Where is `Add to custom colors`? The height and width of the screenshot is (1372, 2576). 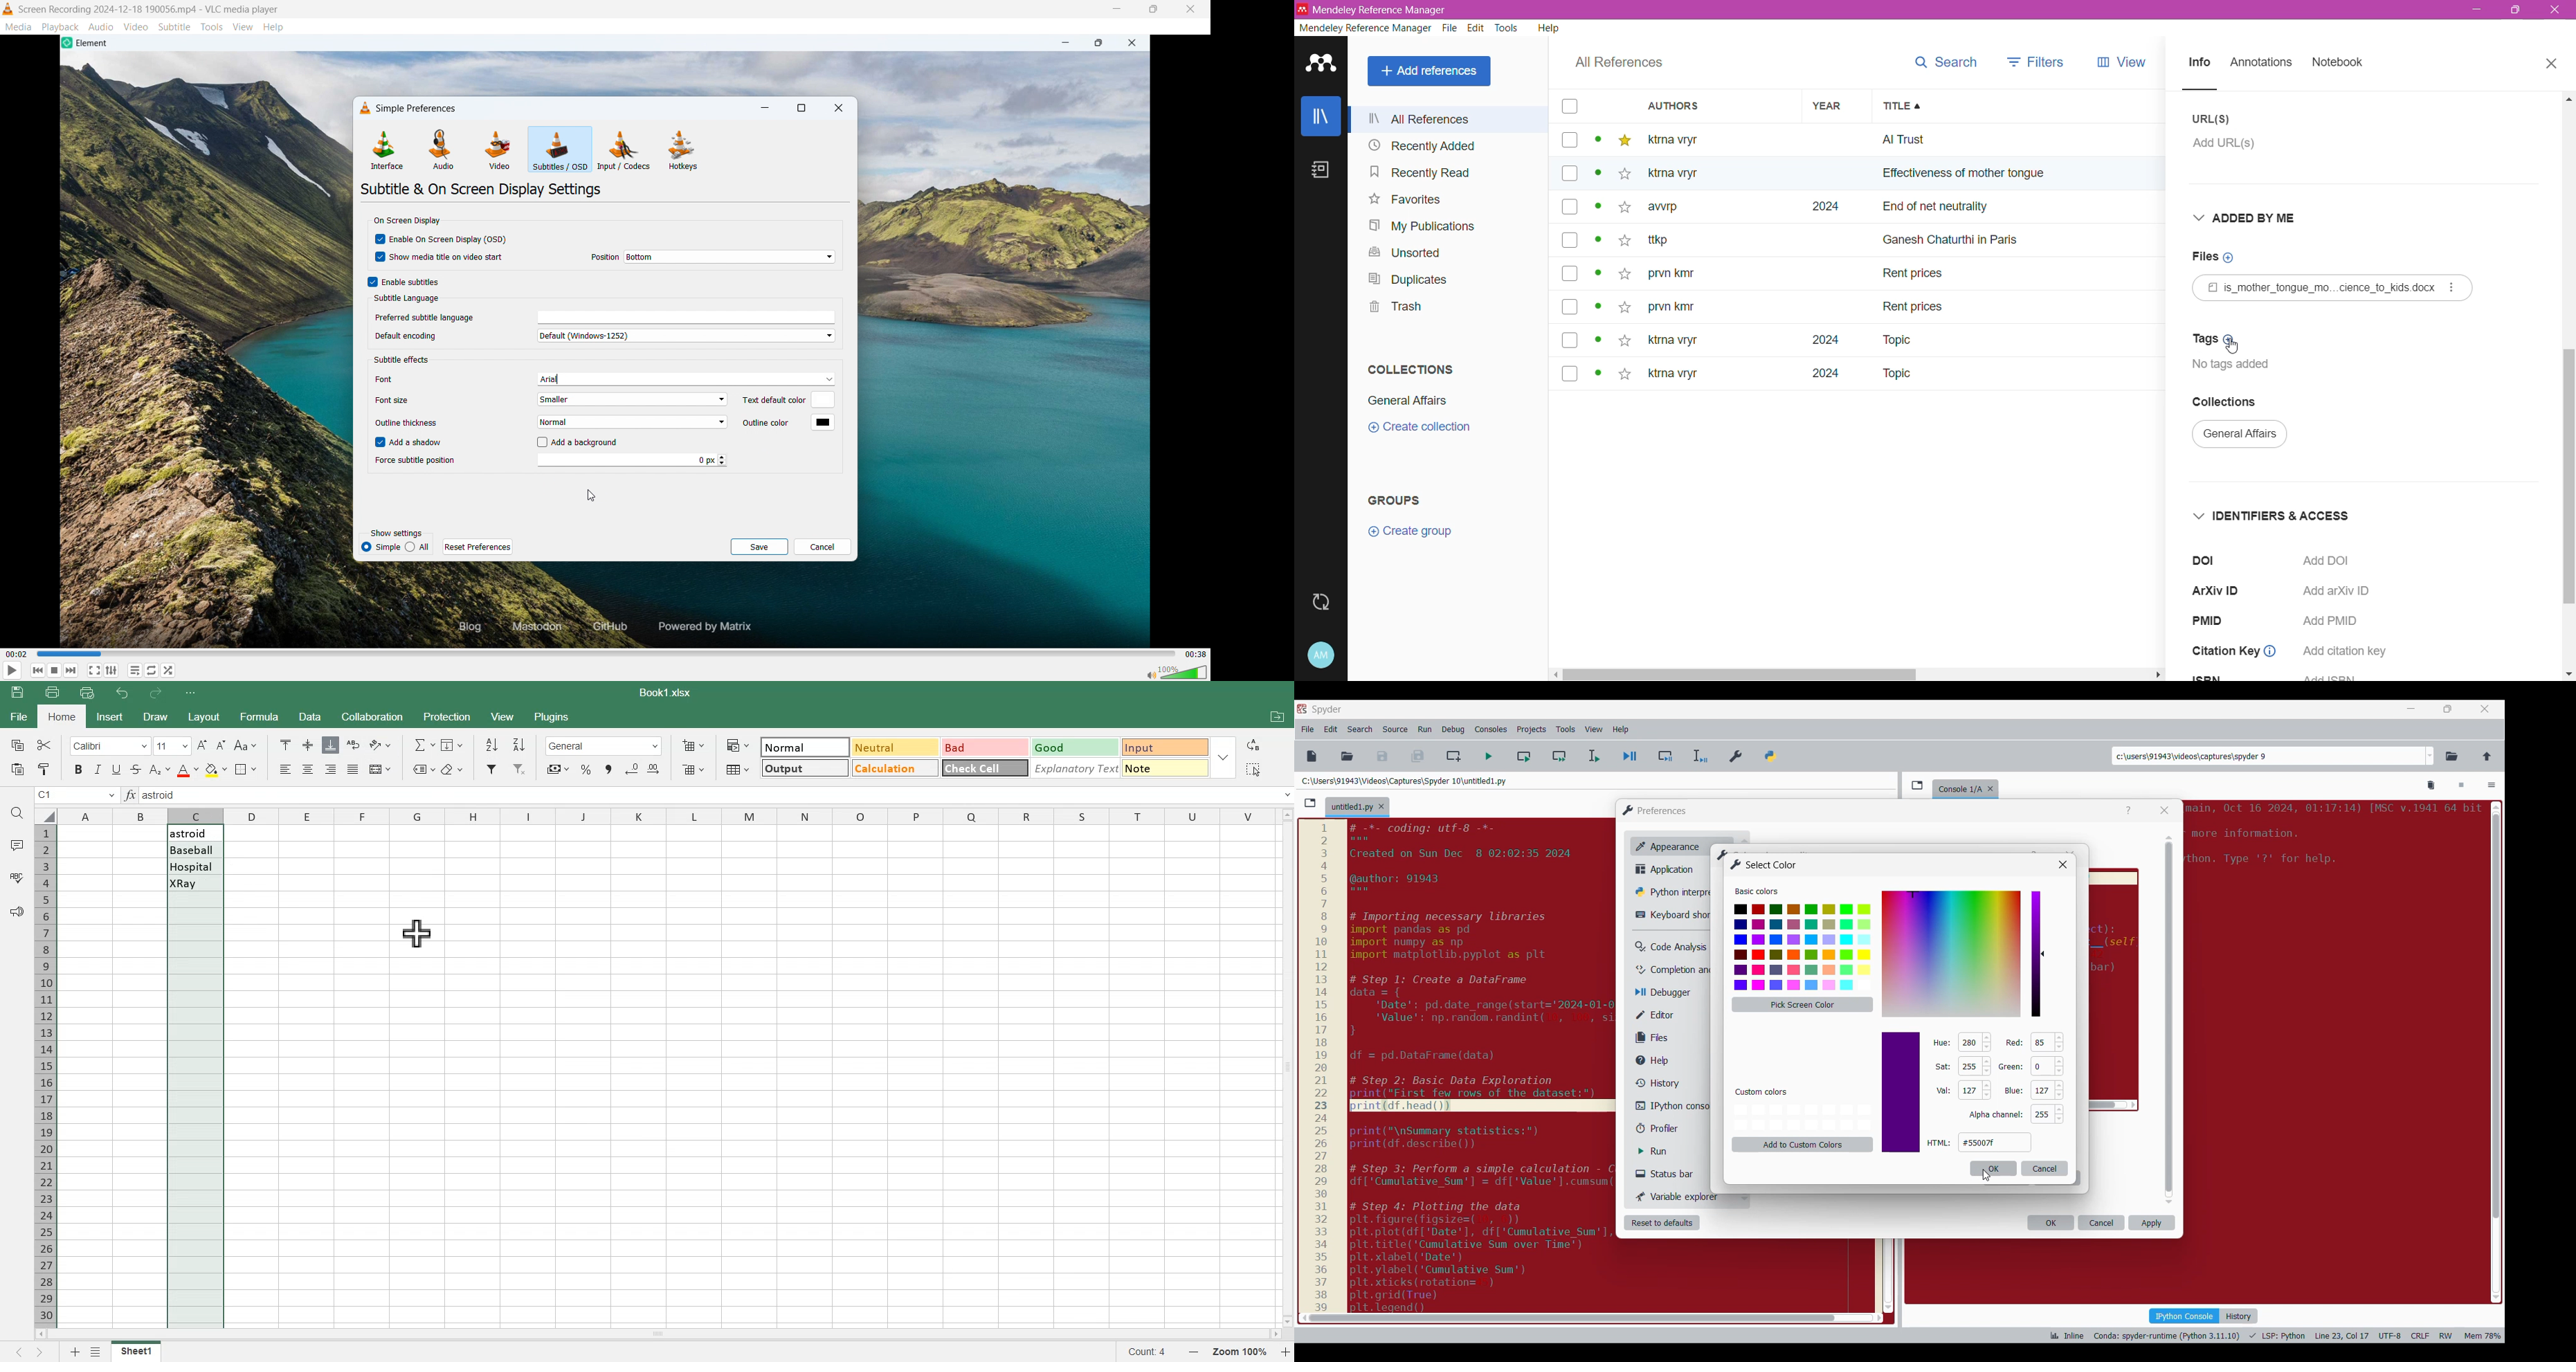
Add to custom colors is located at coordinates (1803, 1144).